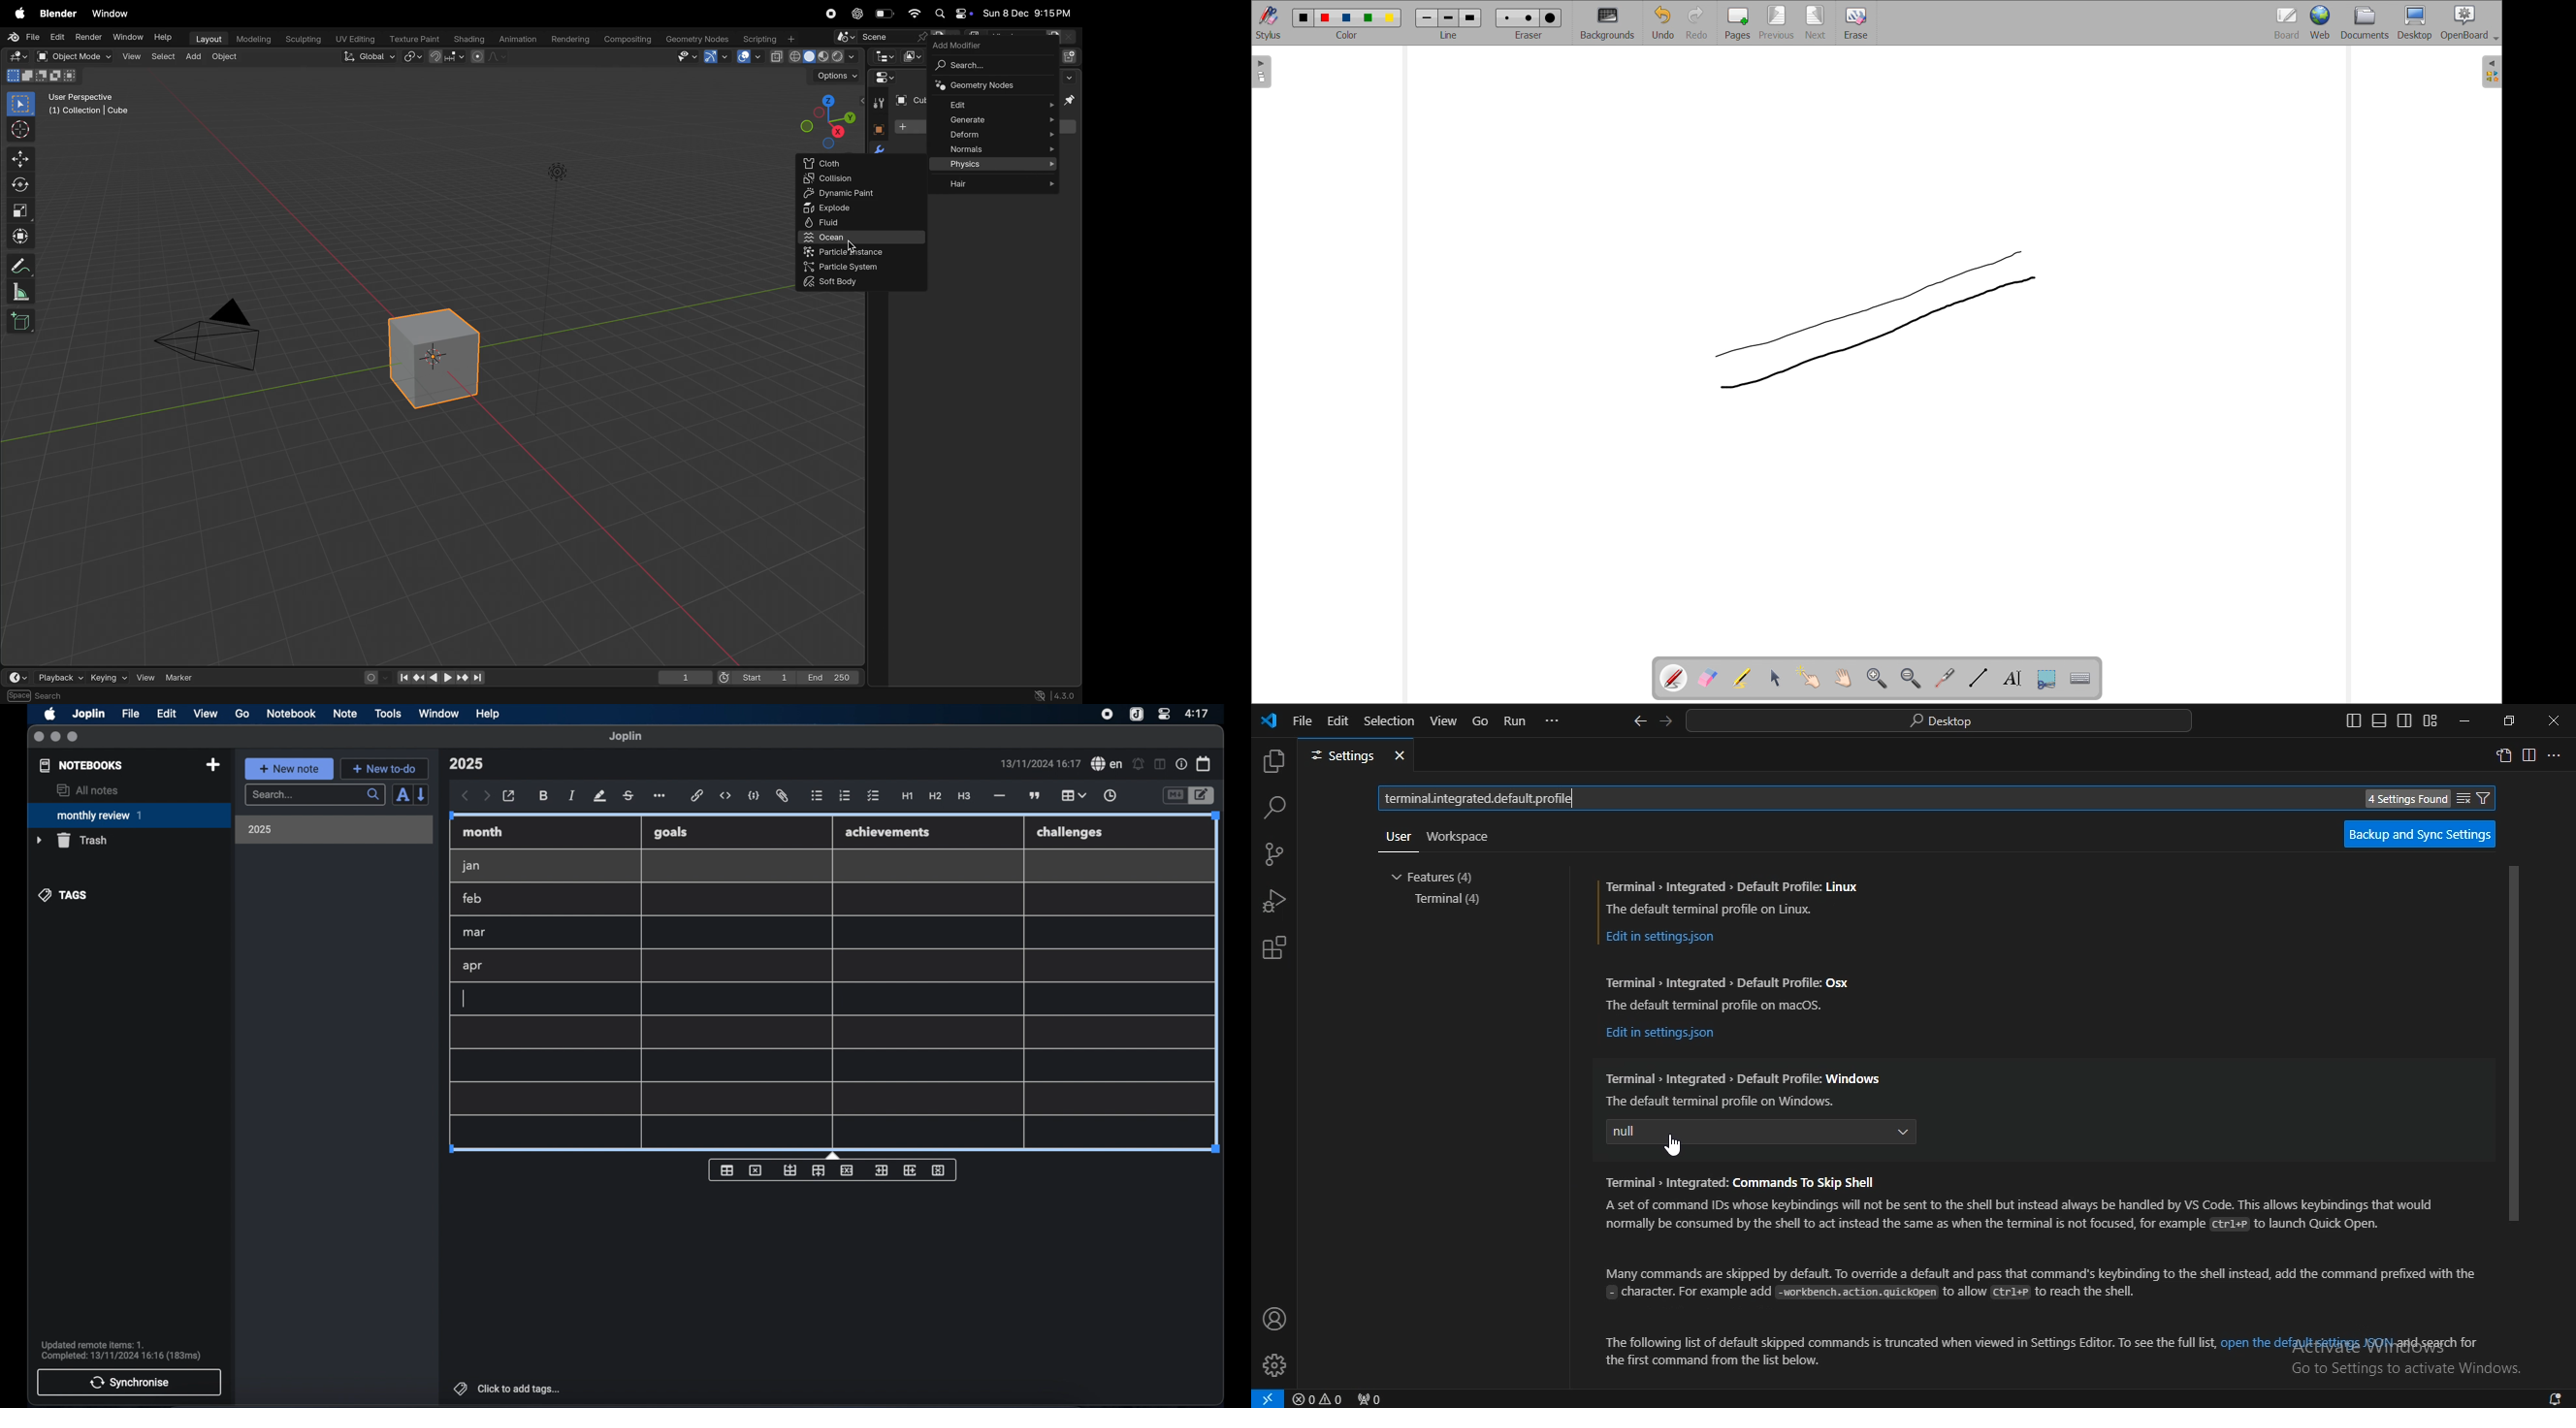 The image size is (2576, 1428). Describe the element at coordinates (629, 40) in the screenshot. I see `composting` at that location.